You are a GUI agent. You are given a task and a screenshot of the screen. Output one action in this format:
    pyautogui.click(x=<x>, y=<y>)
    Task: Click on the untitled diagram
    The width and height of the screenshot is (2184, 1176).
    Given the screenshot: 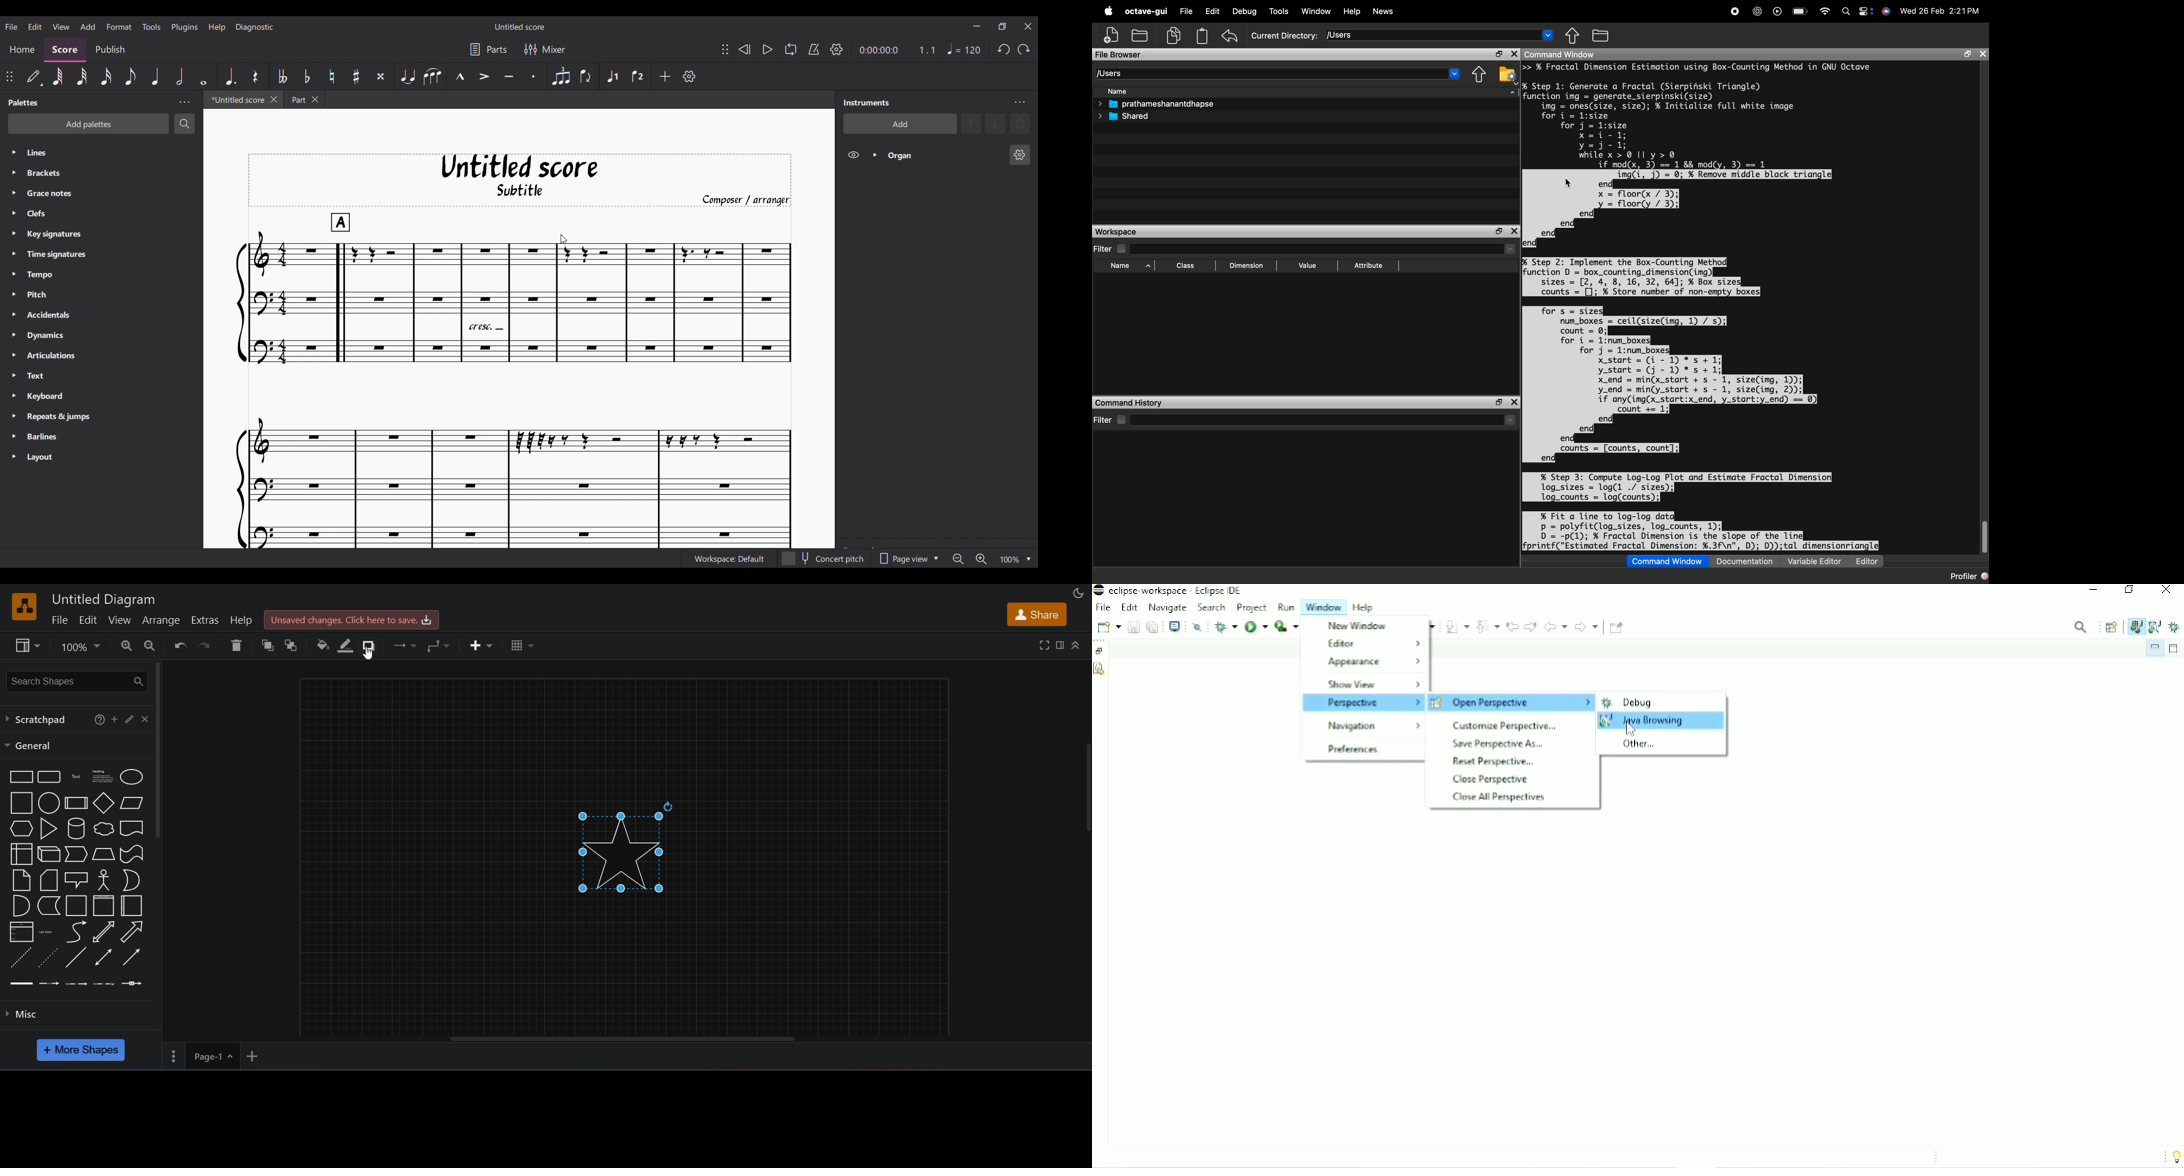 What is the action you would take?
    pyautogui.click(x=103, y=599)
    